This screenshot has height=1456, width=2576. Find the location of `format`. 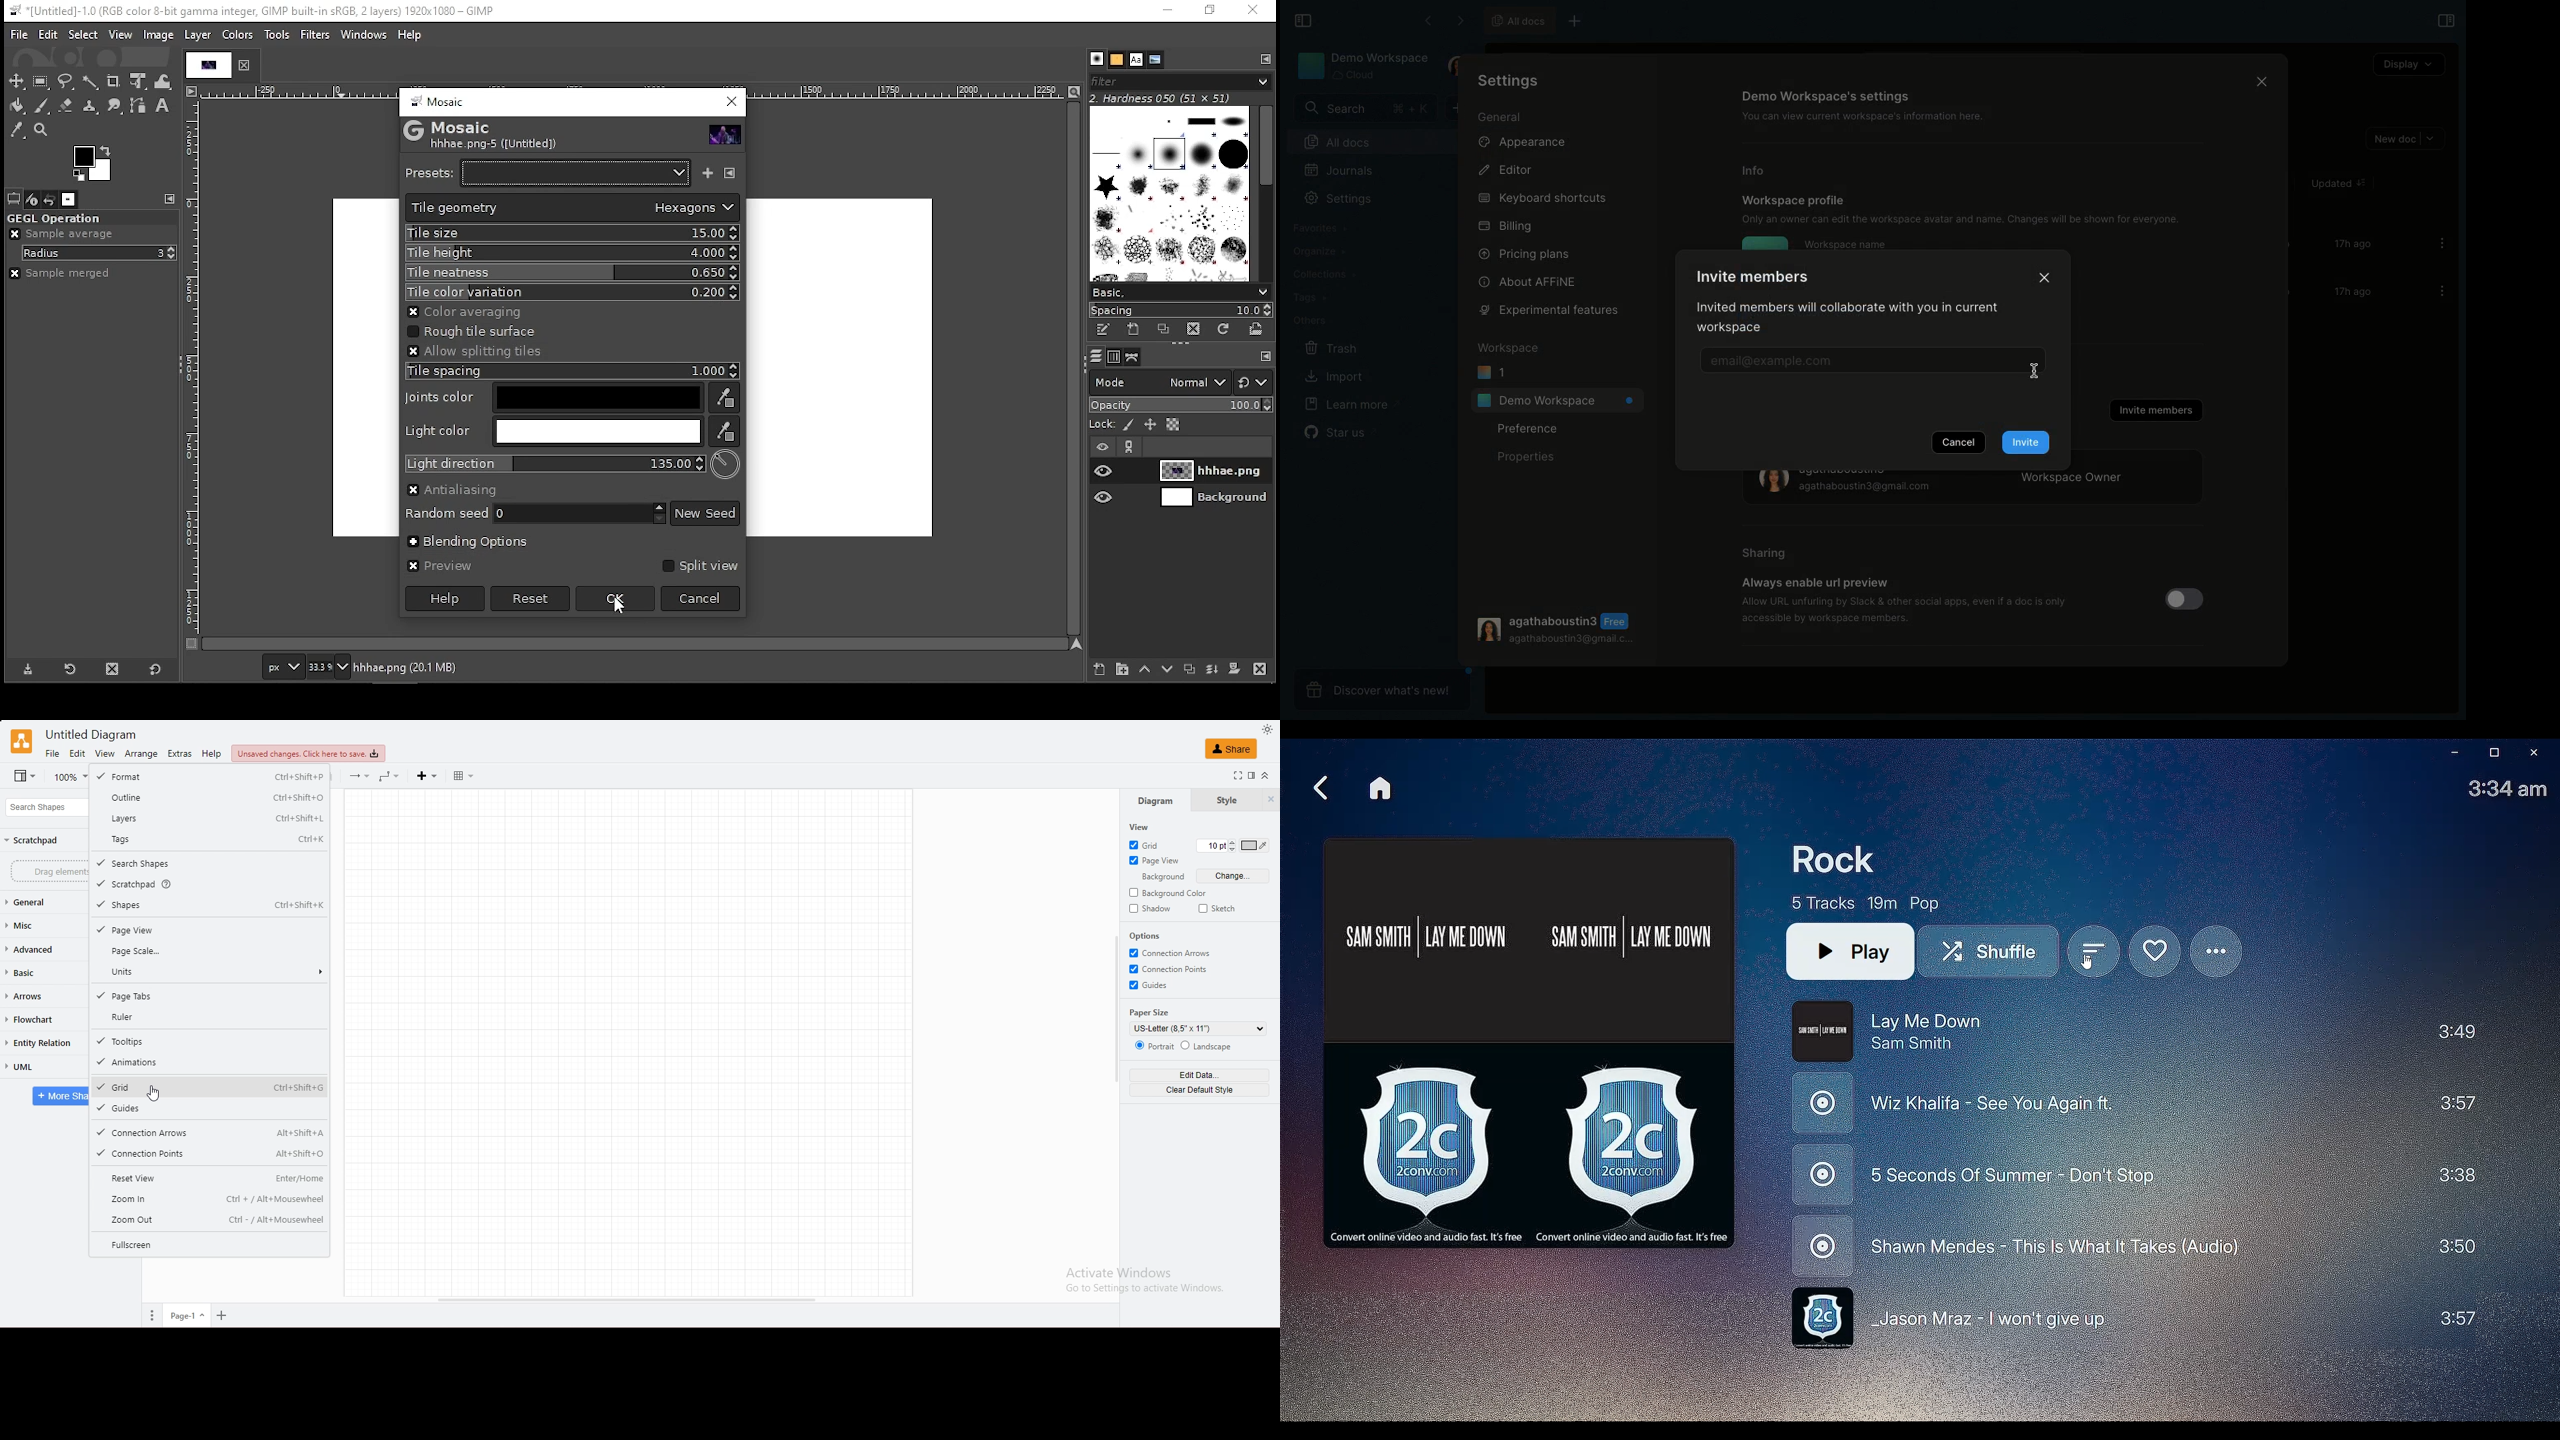

format is located at coordinates (1253, 775).